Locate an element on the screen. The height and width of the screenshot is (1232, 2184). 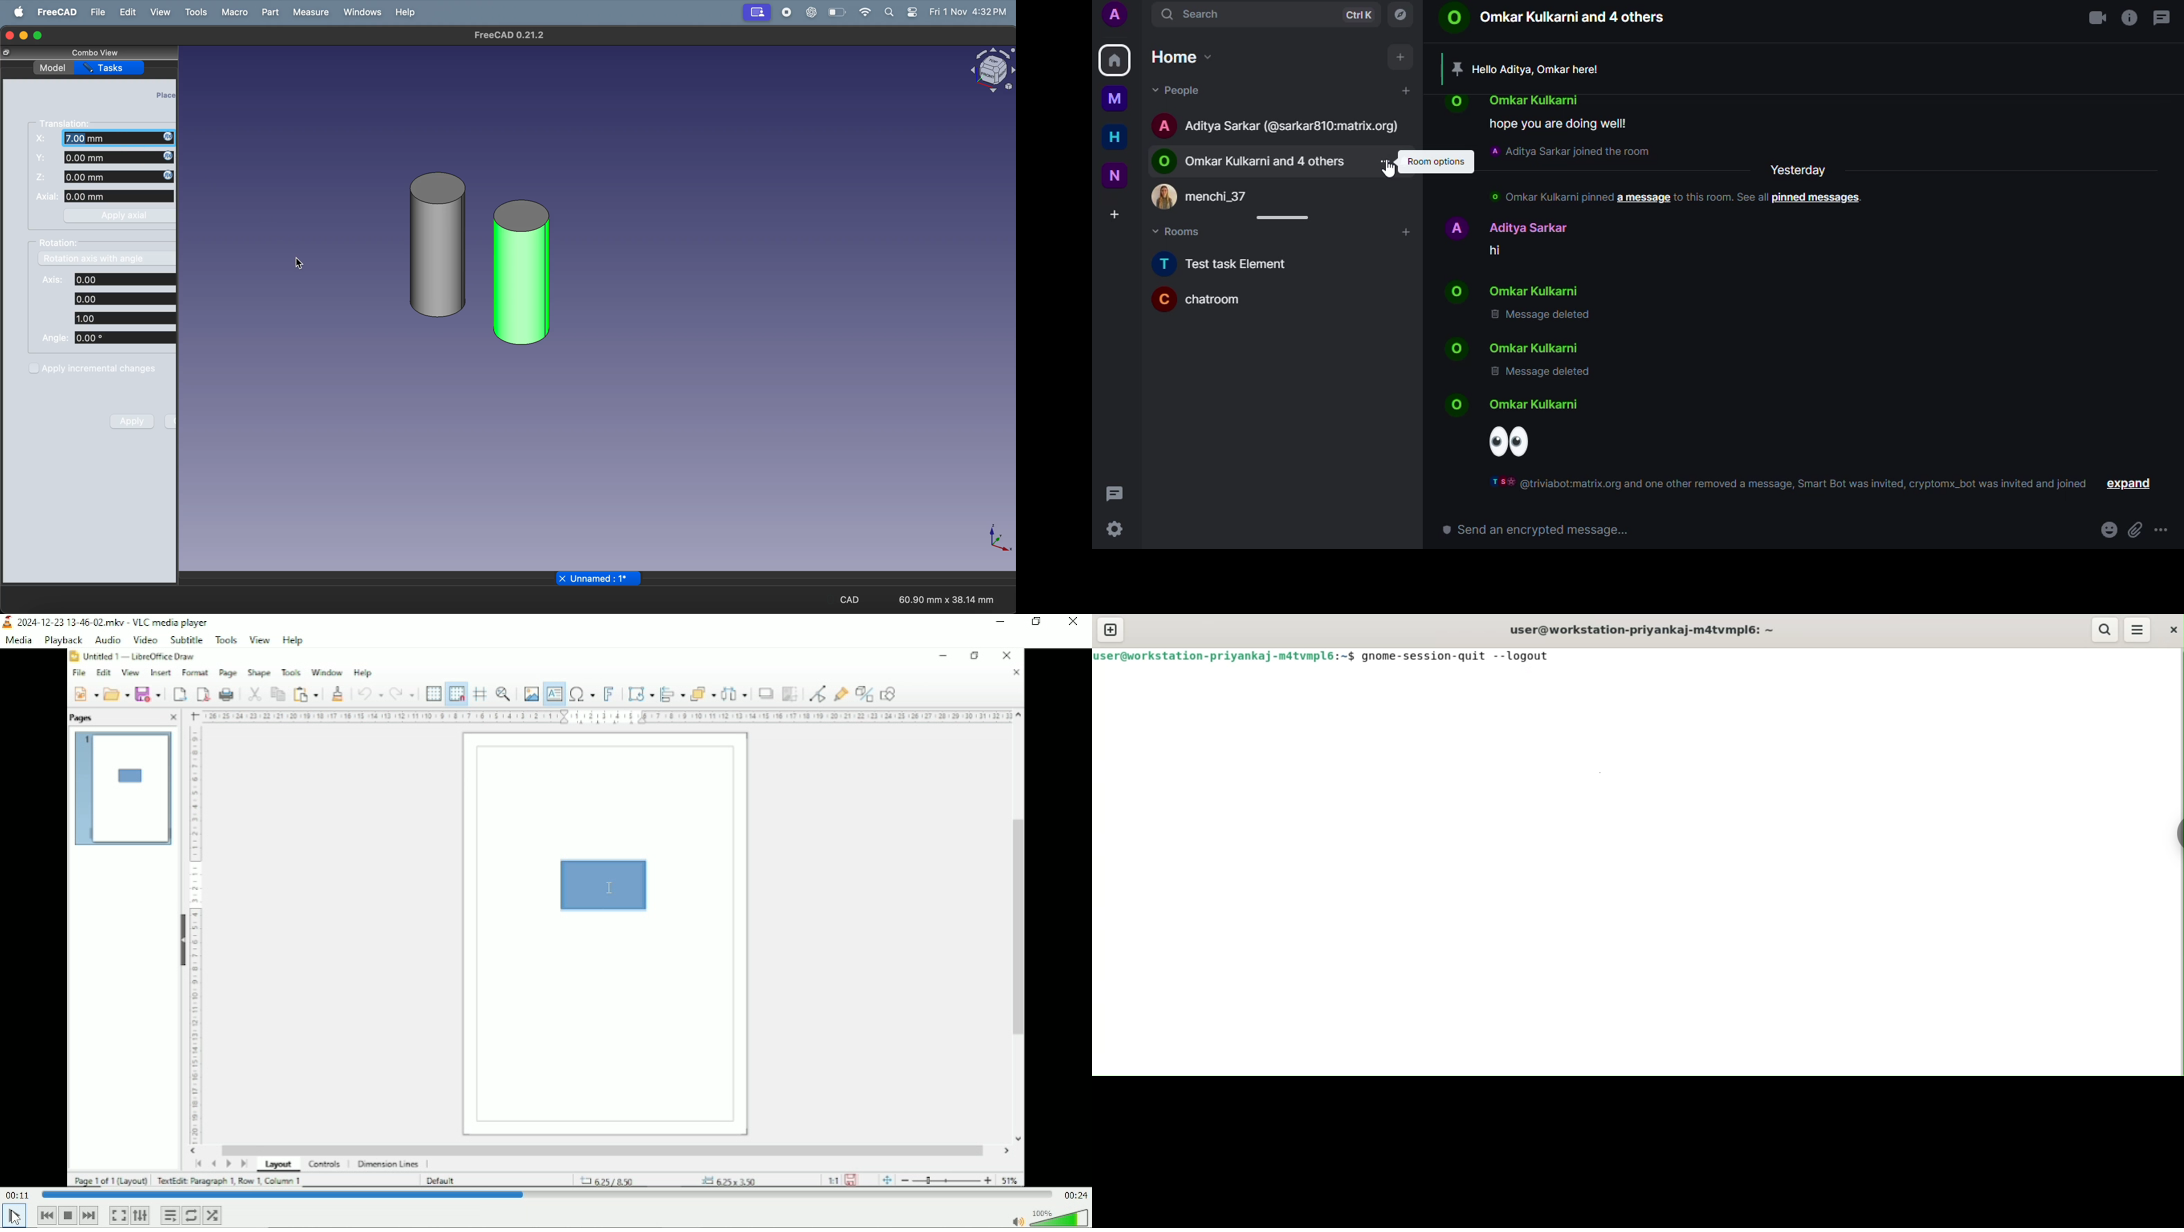
add space is located at coordinates (1121, 215).